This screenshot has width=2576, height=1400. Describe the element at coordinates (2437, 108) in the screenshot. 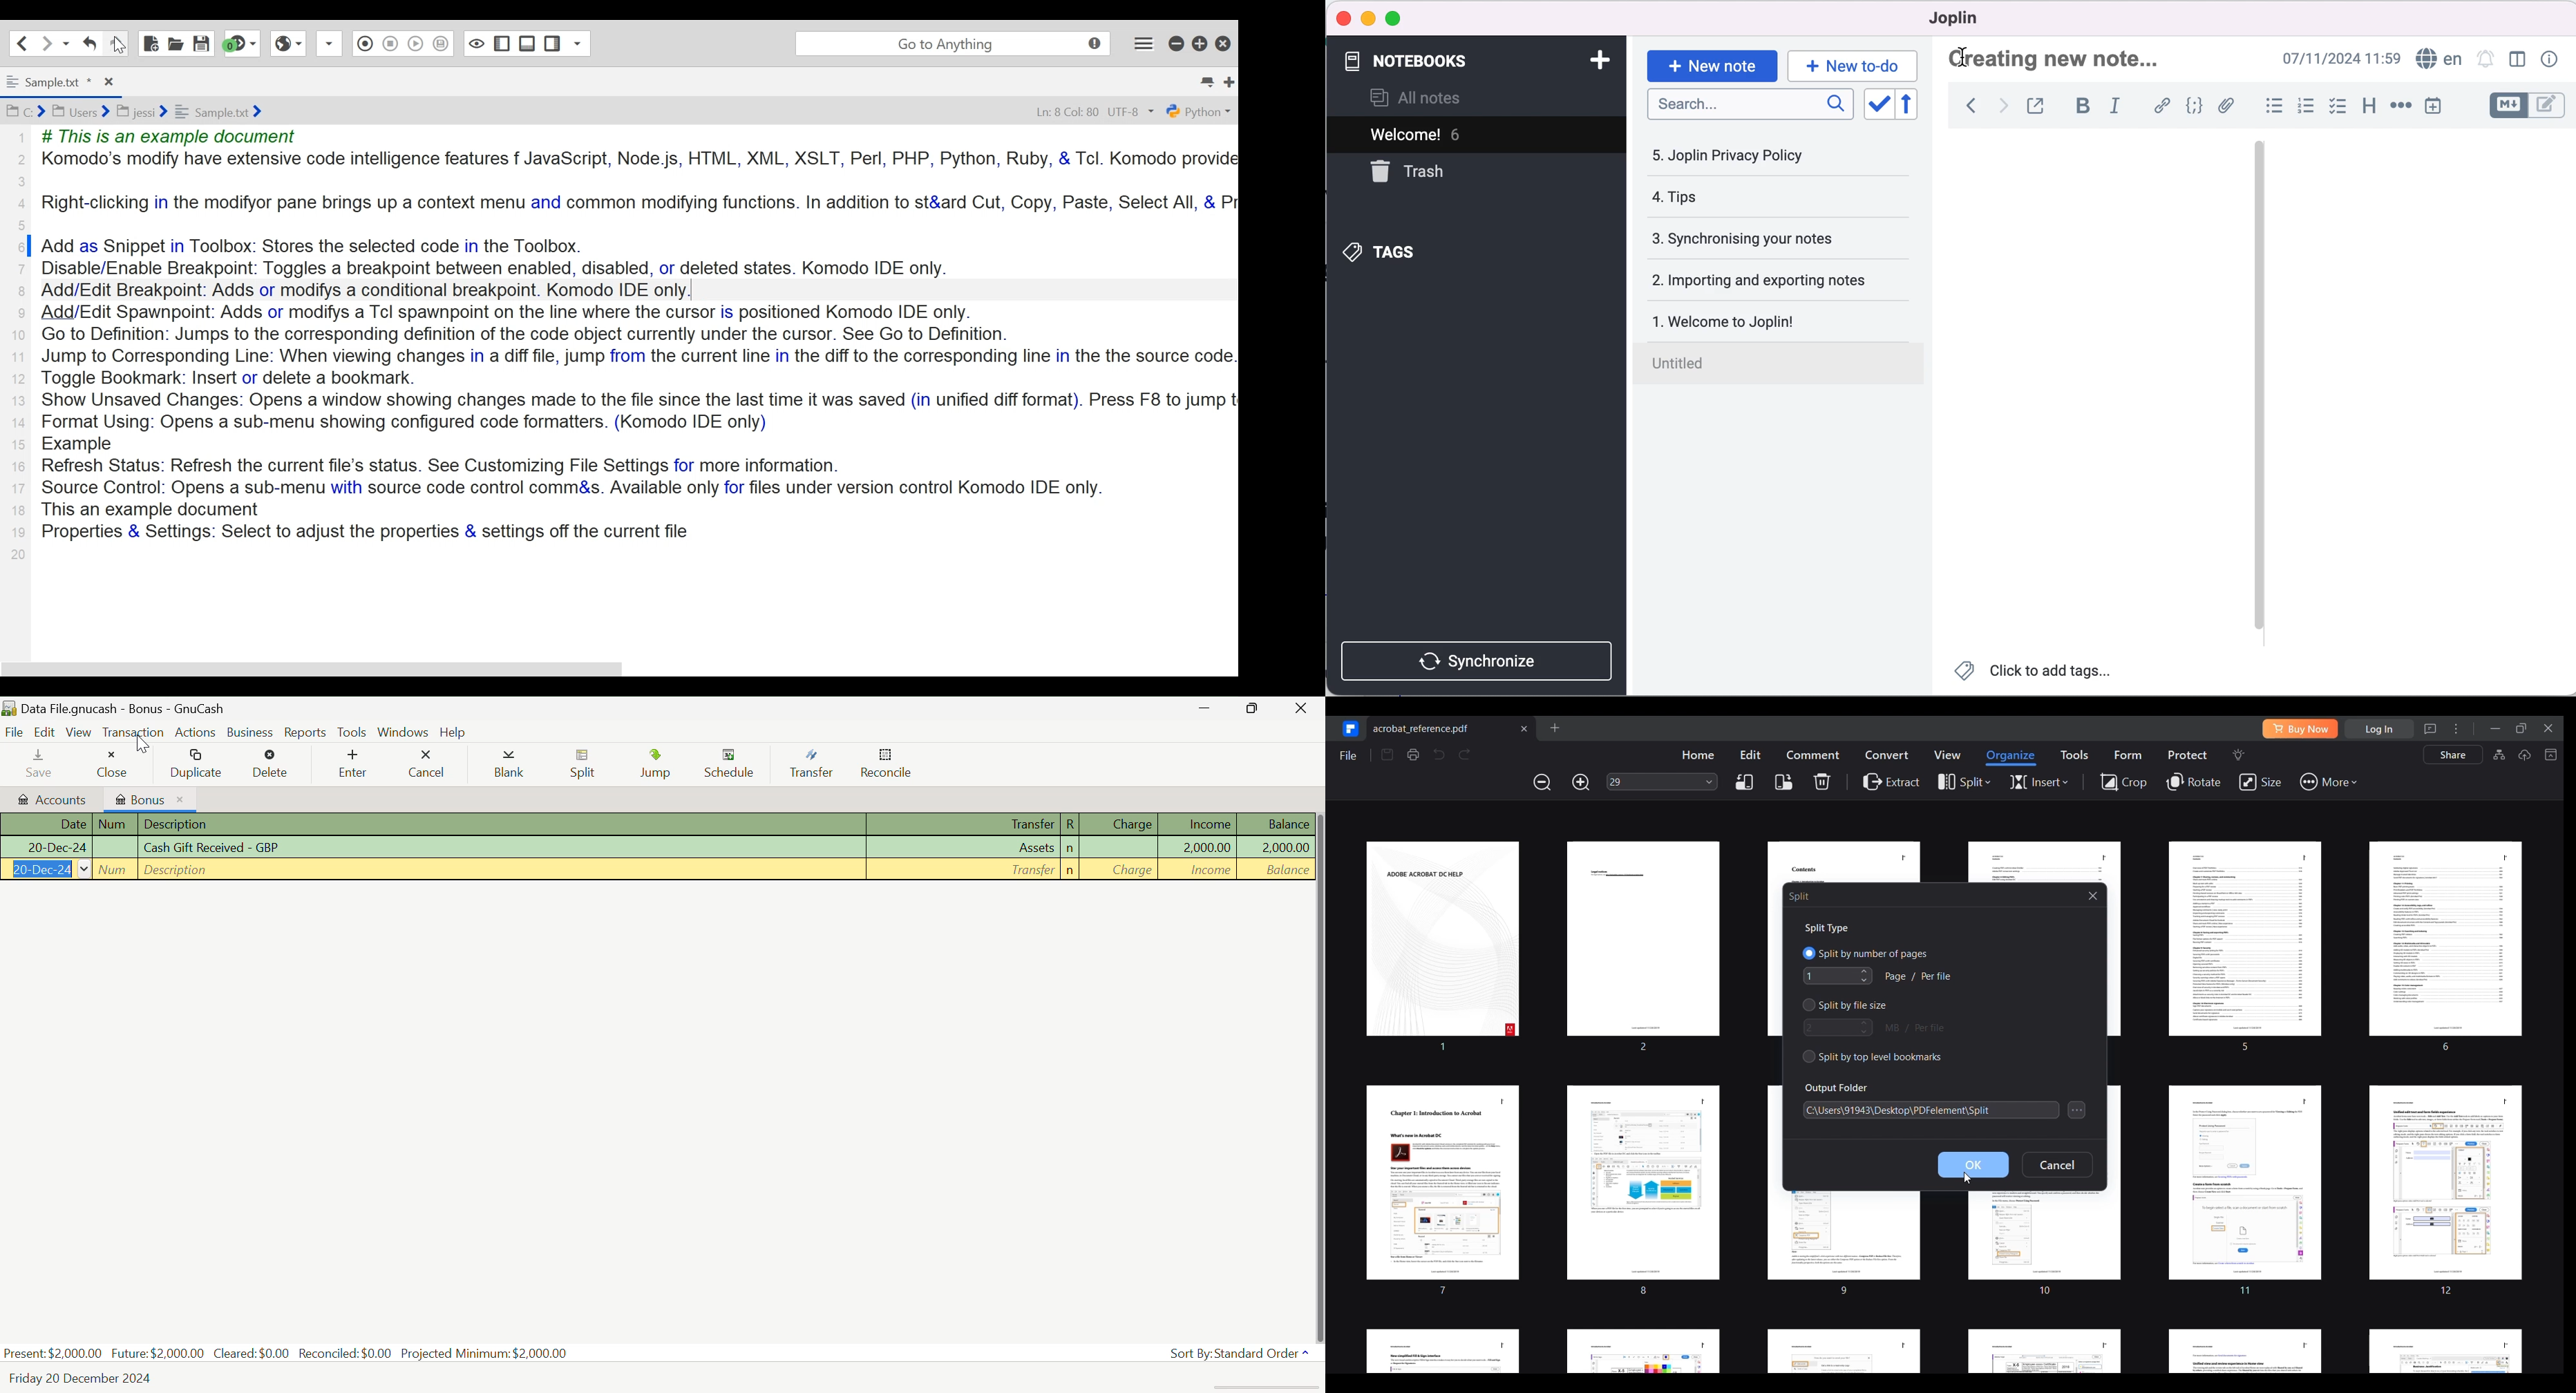

I see `insert time` at that location.